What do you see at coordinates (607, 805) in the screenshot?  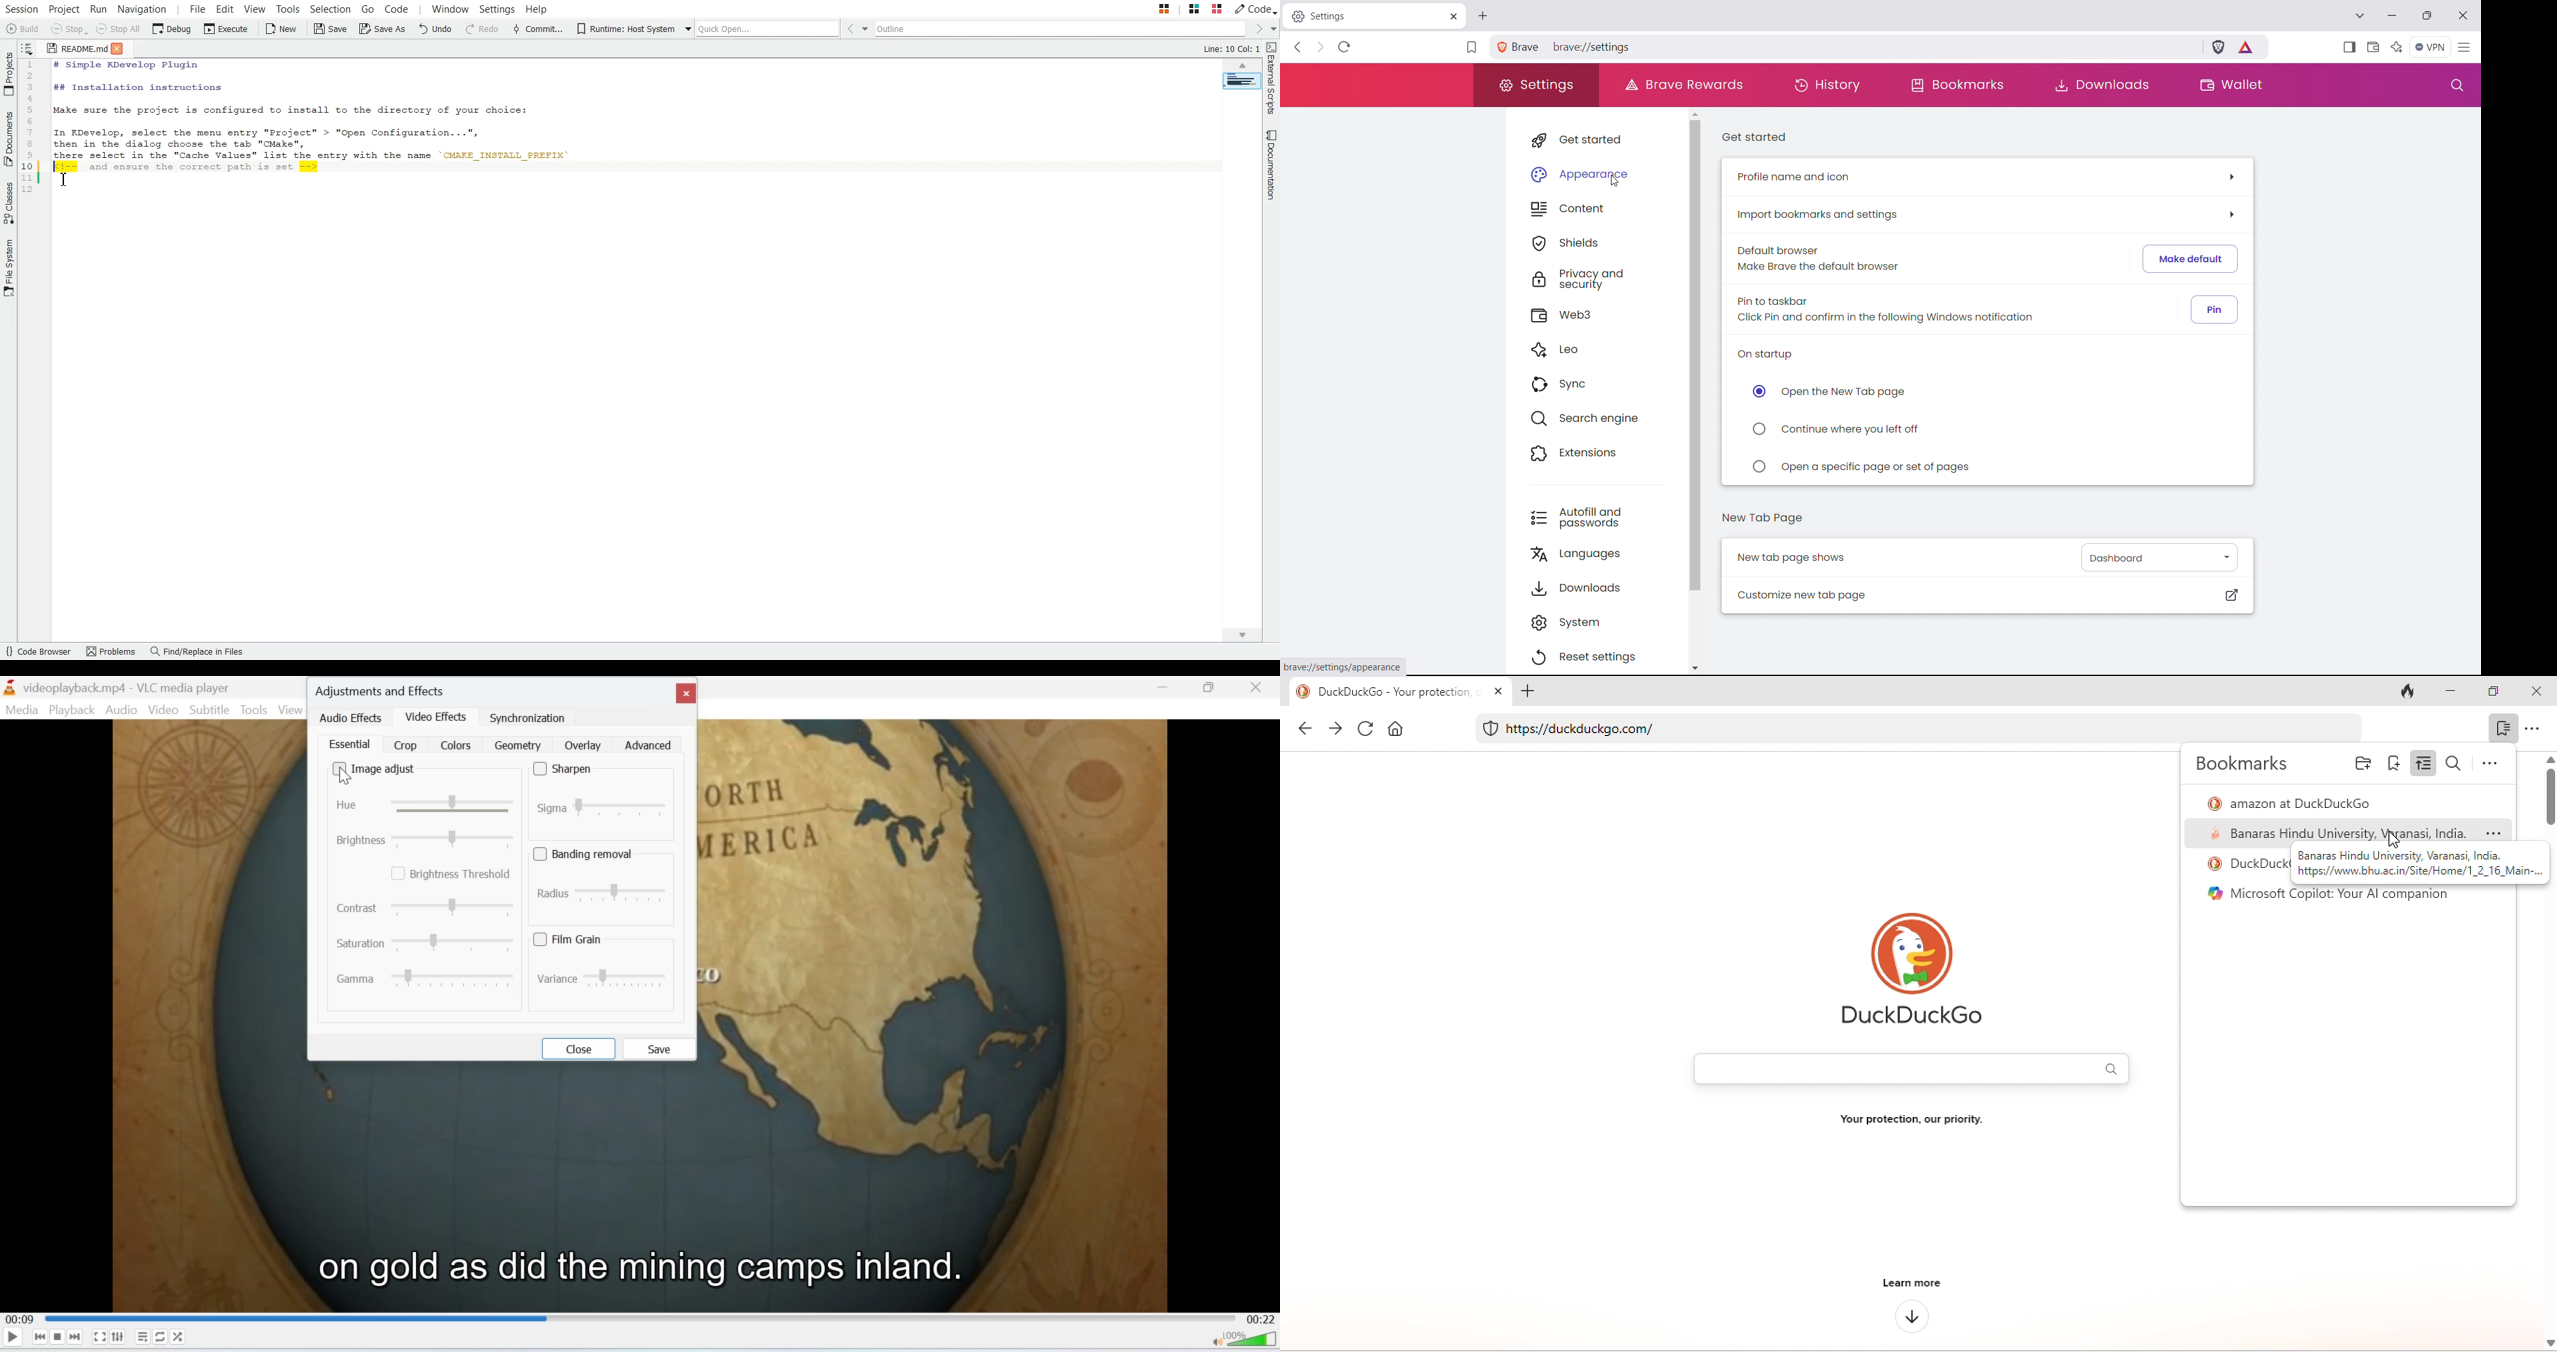 I see `sigma` at bounding box center [607, 805].